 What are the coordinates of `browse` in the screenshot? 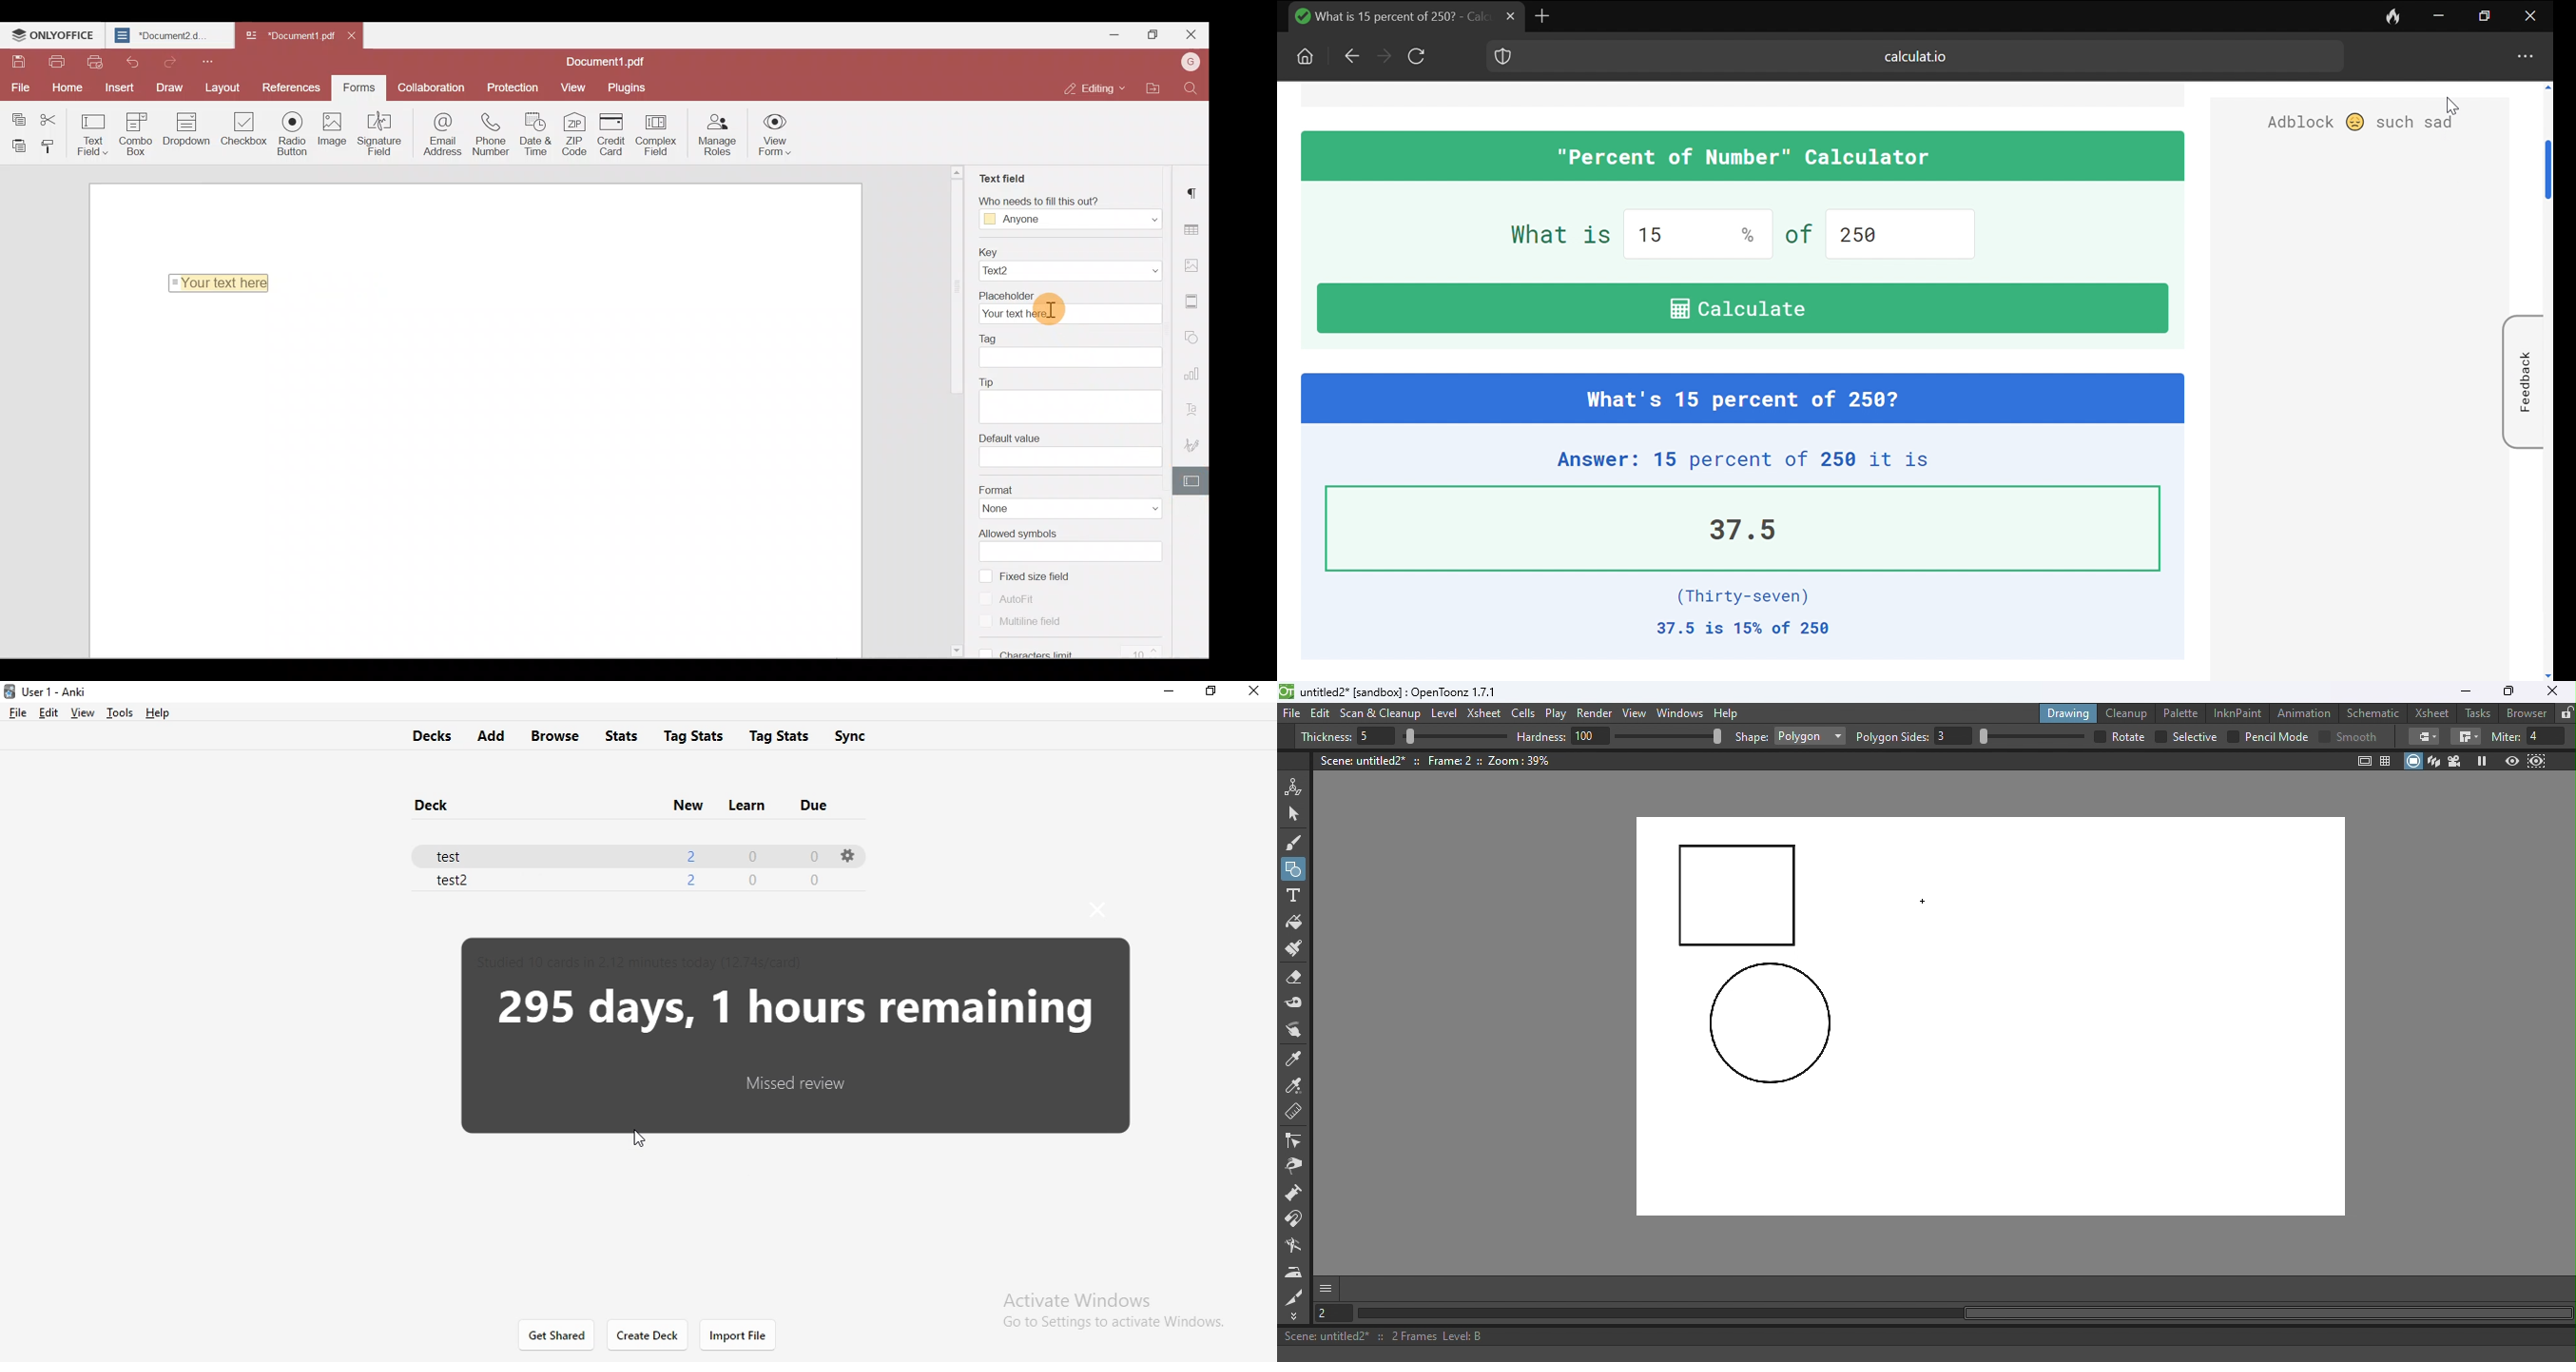 It's located at (557, 735).